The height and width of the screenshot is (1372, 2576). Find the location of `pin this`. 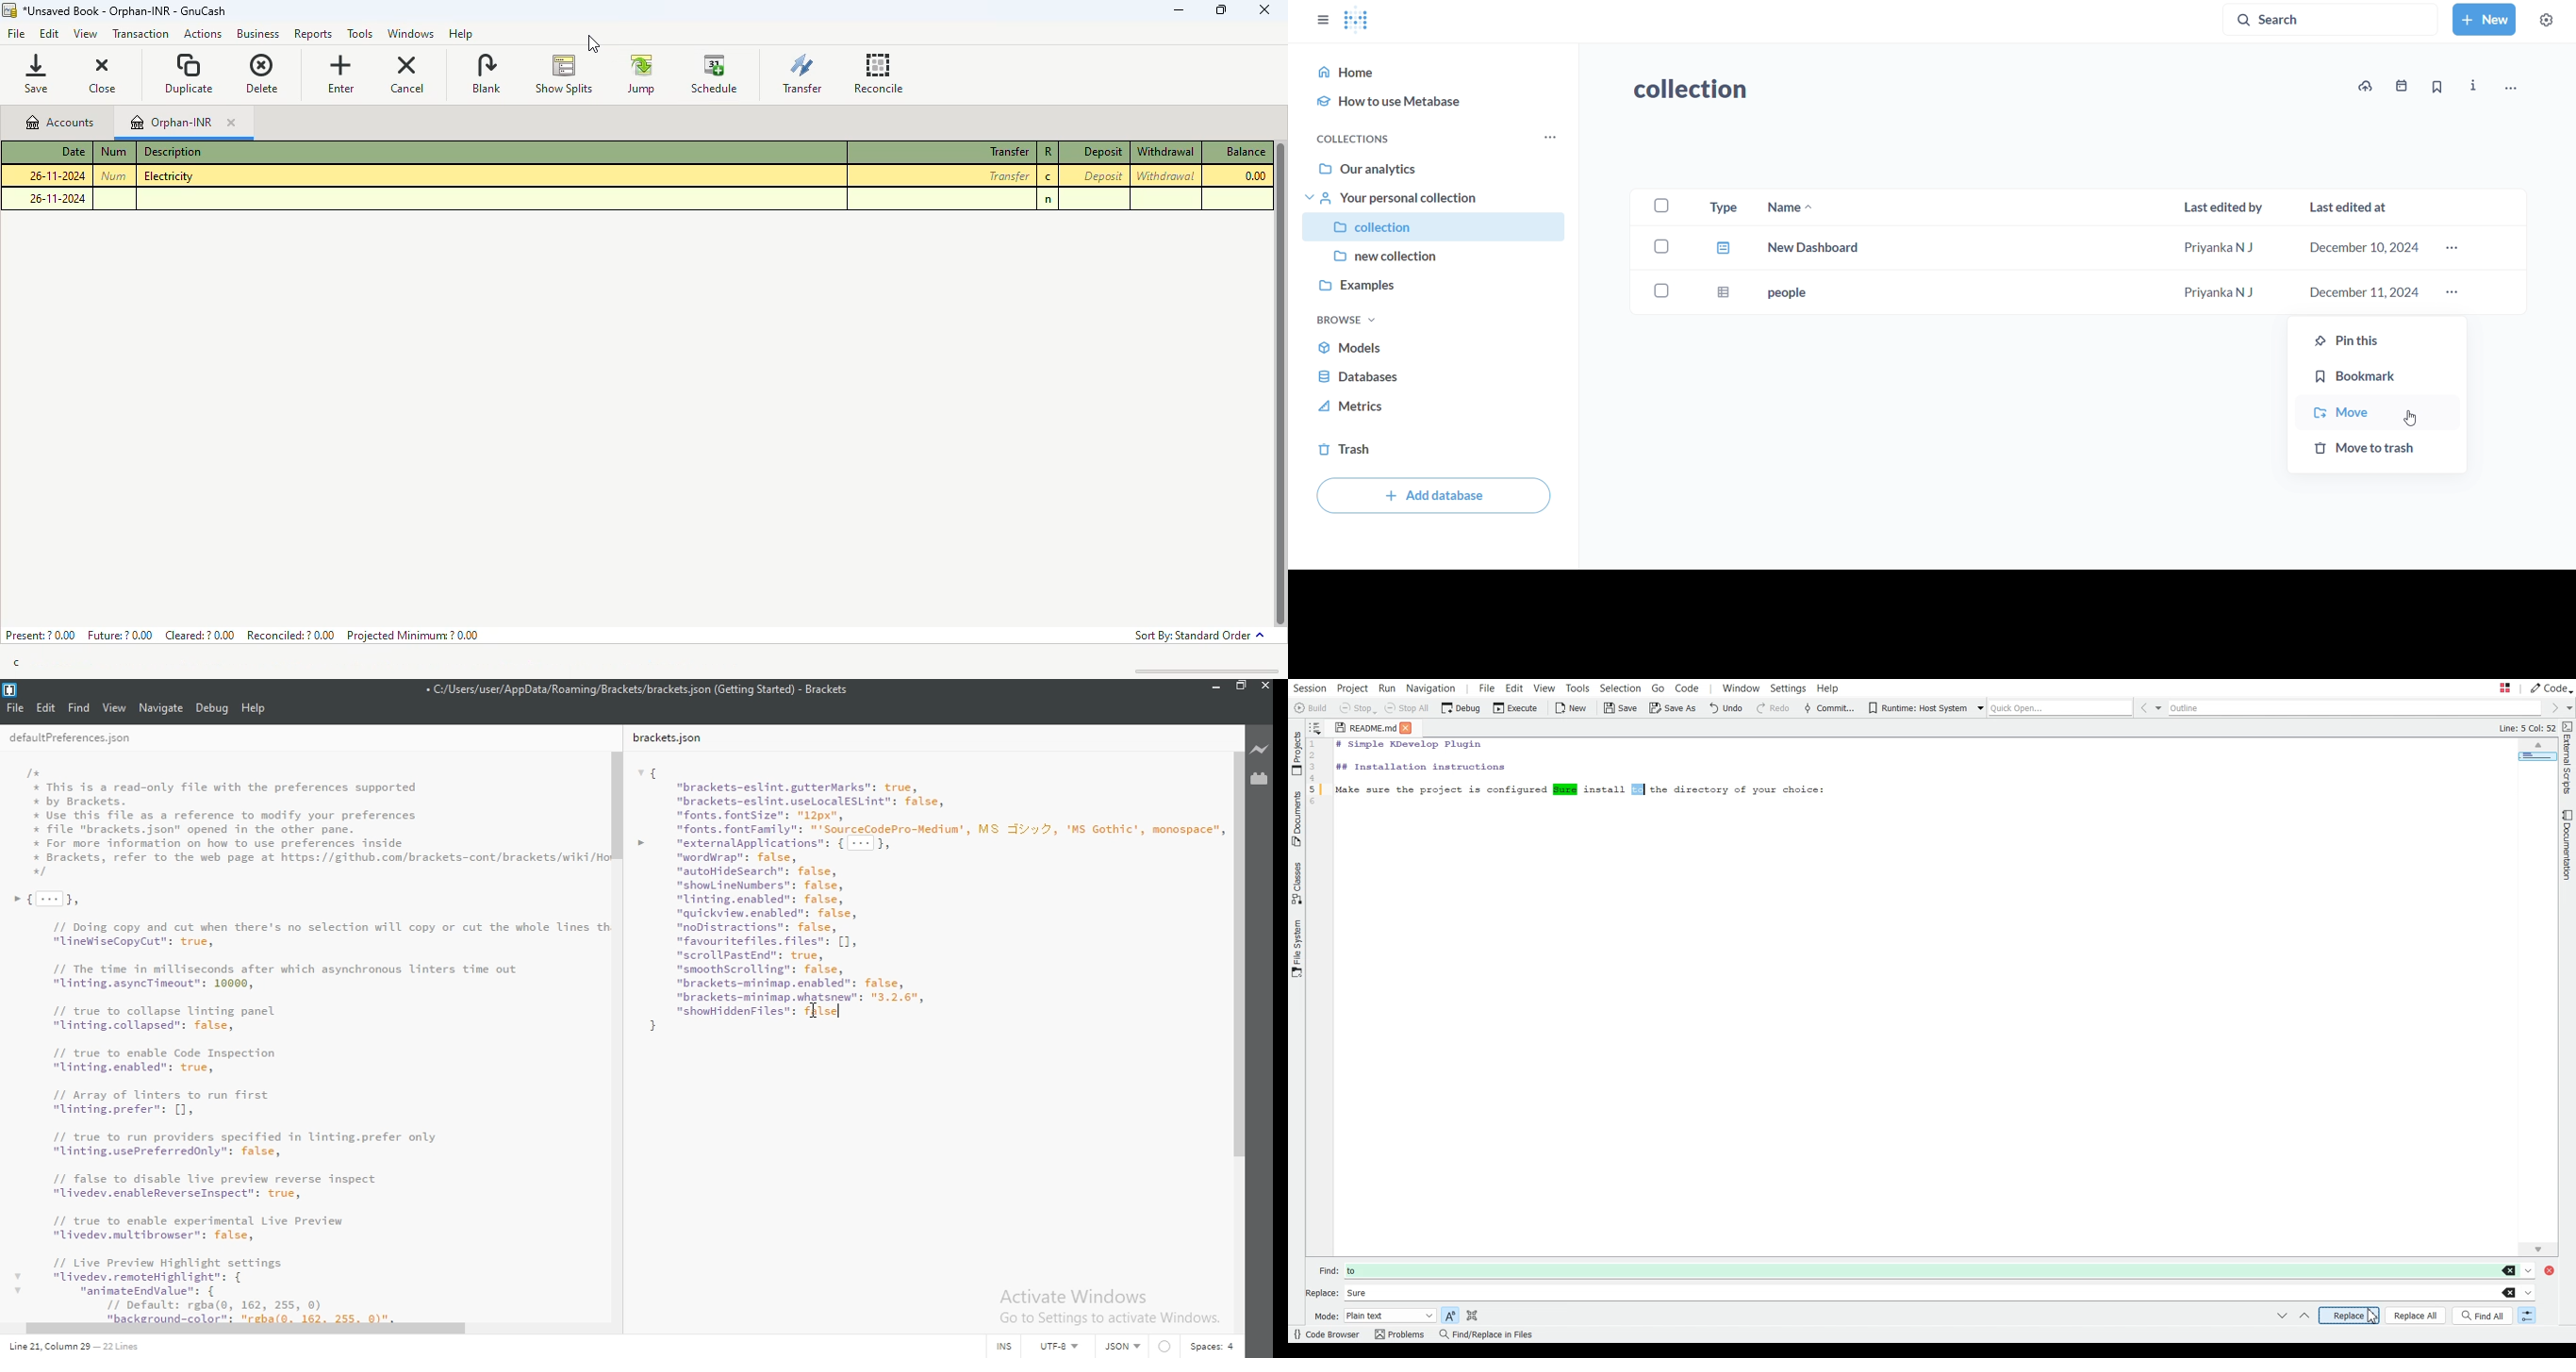

pin this is located at coordinates (2376, 337).